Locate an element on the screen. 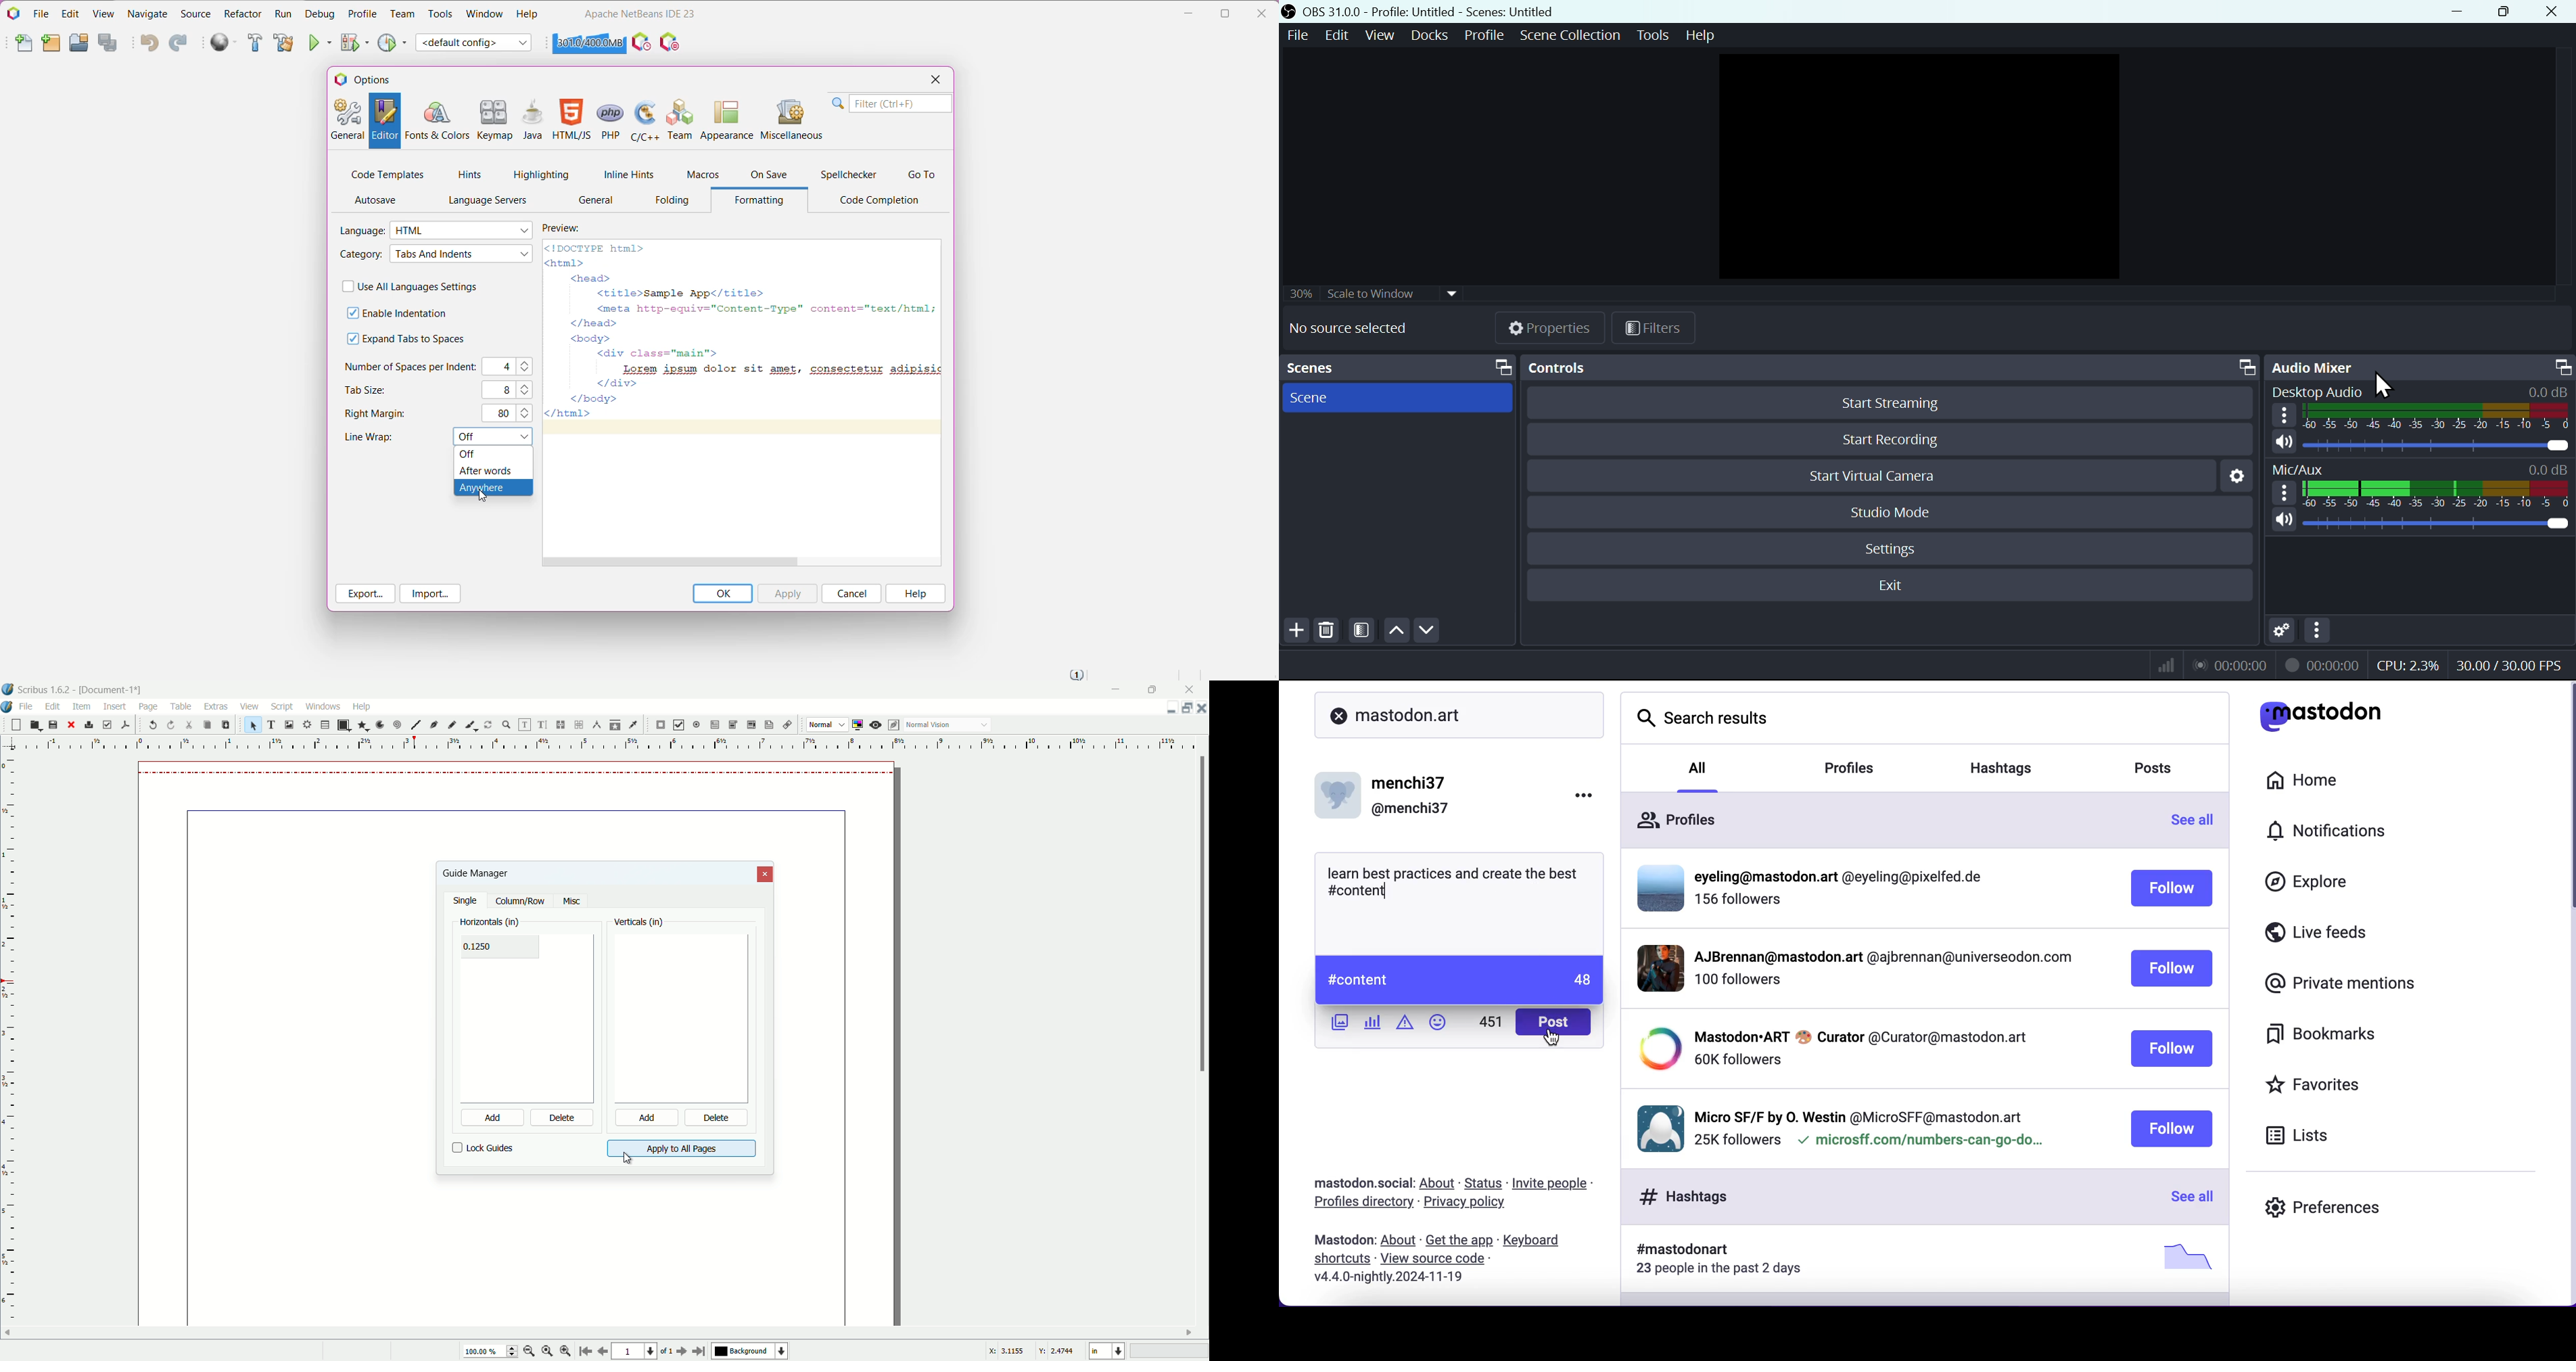  Frame Per Second is located at coordinates (2510, 665).